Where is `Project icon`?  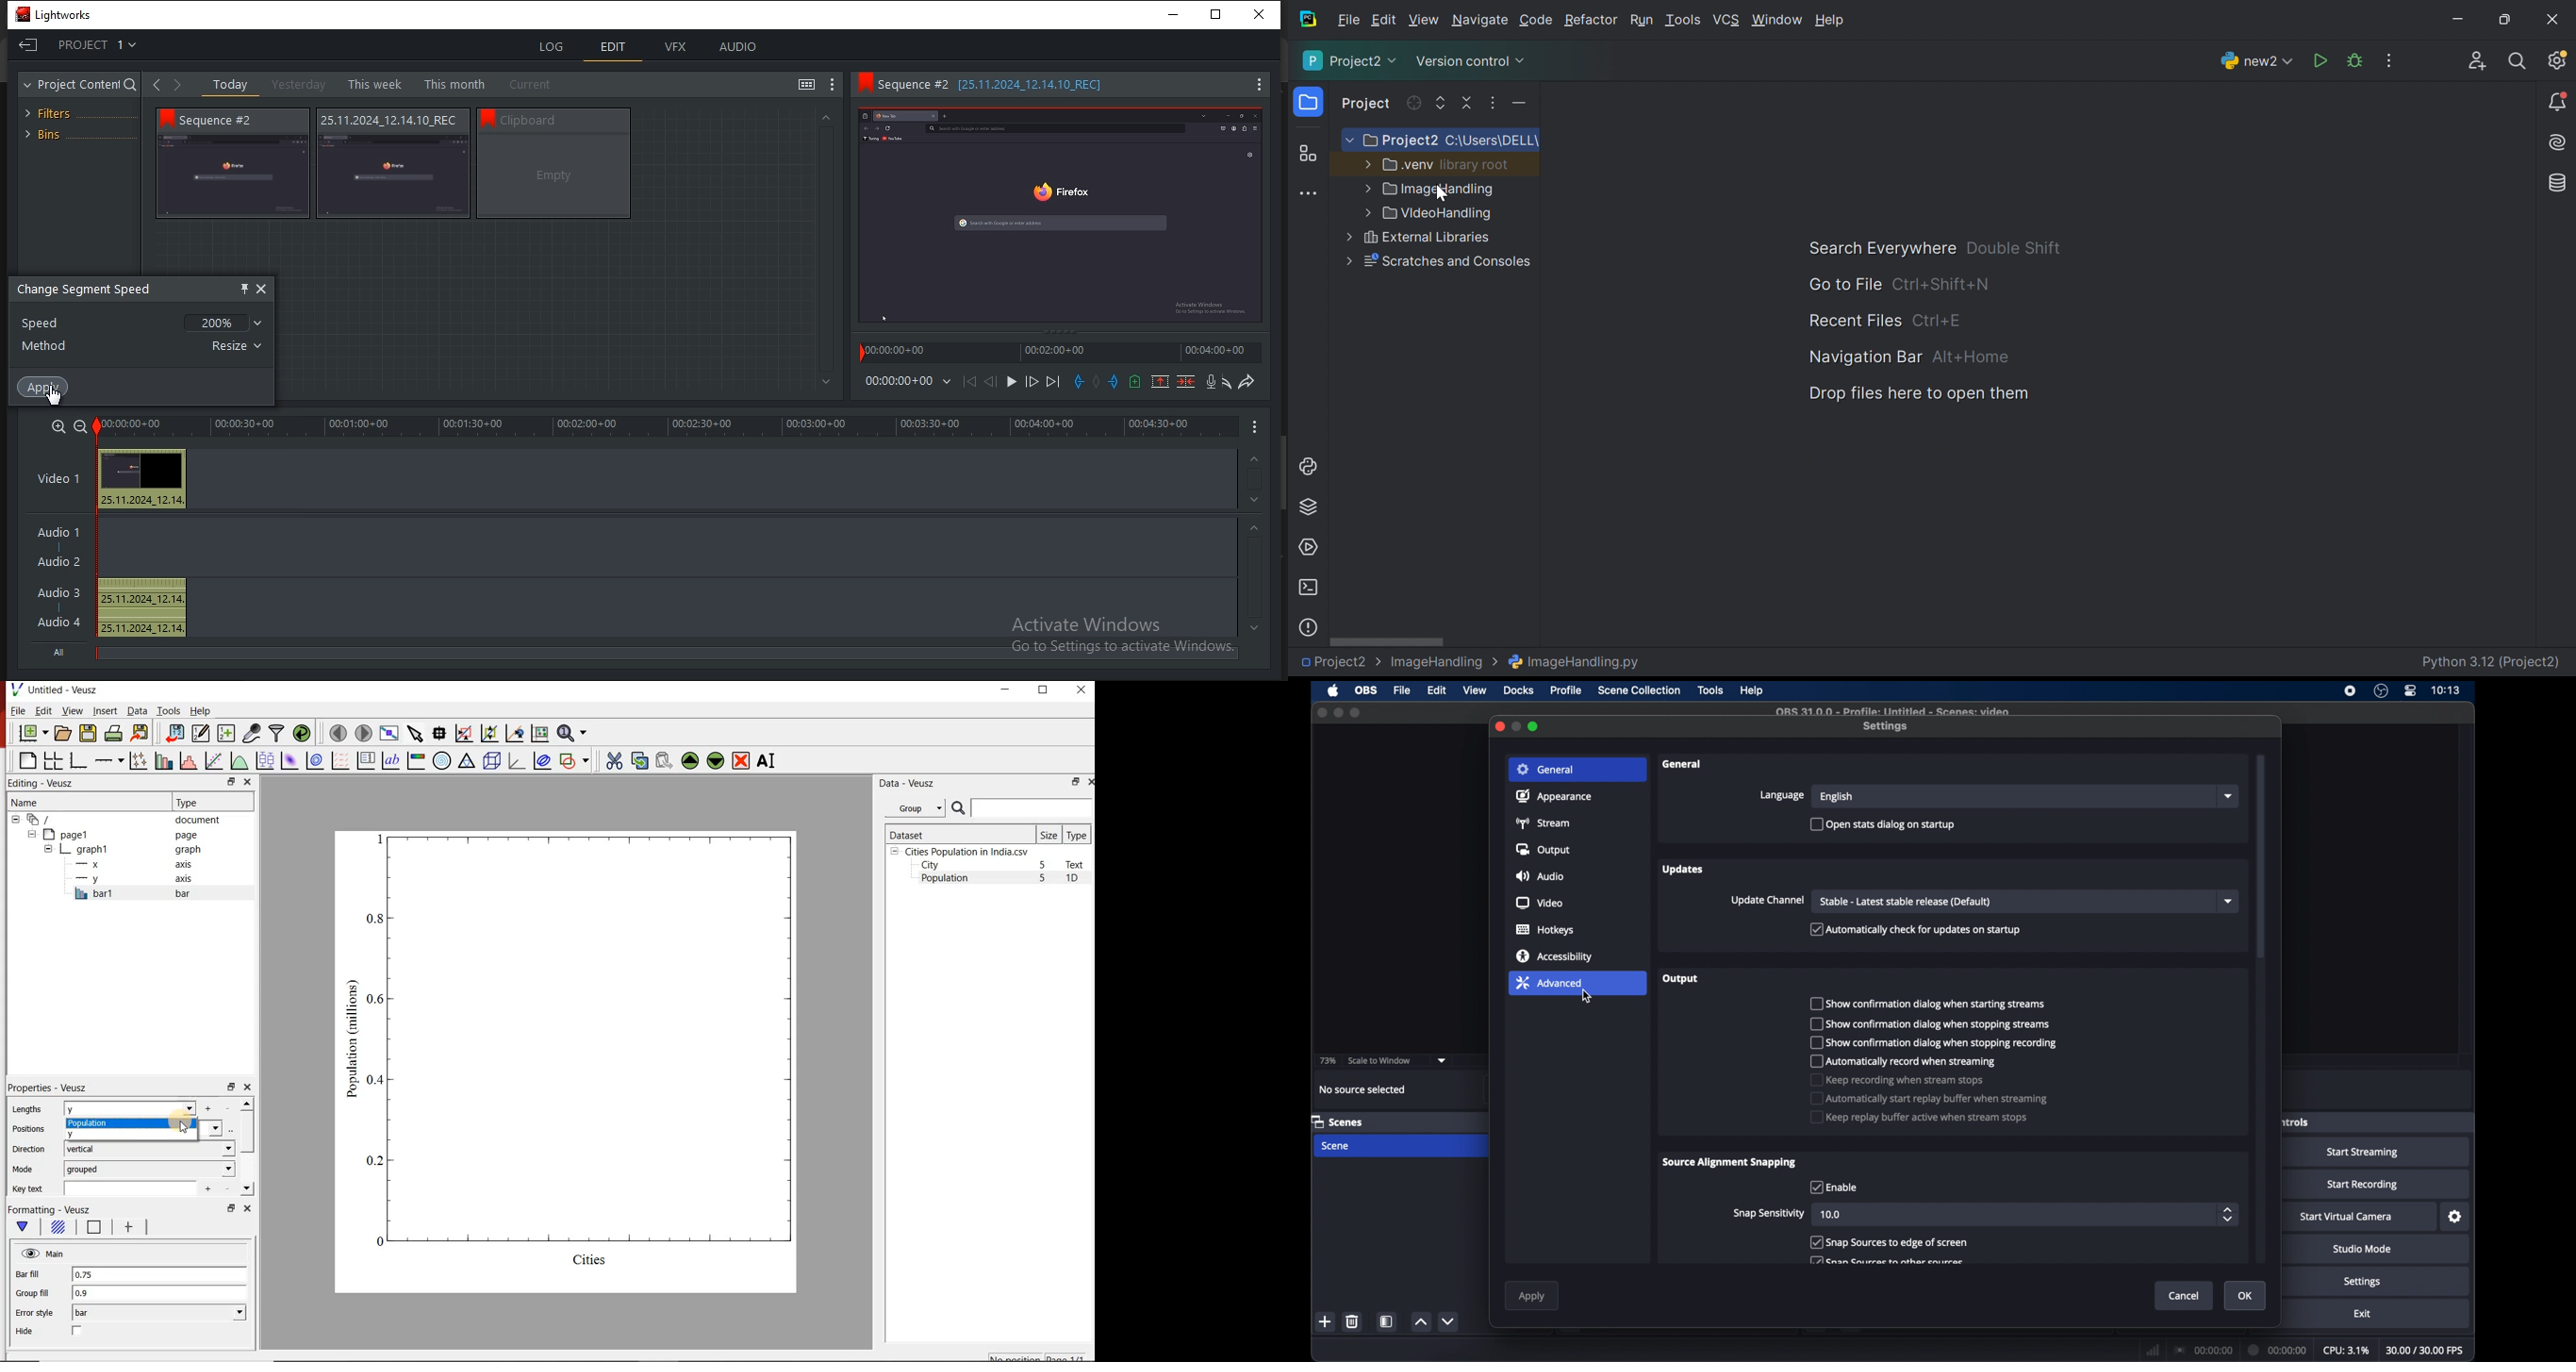 Project icon is located at coordinates (1310, 103).